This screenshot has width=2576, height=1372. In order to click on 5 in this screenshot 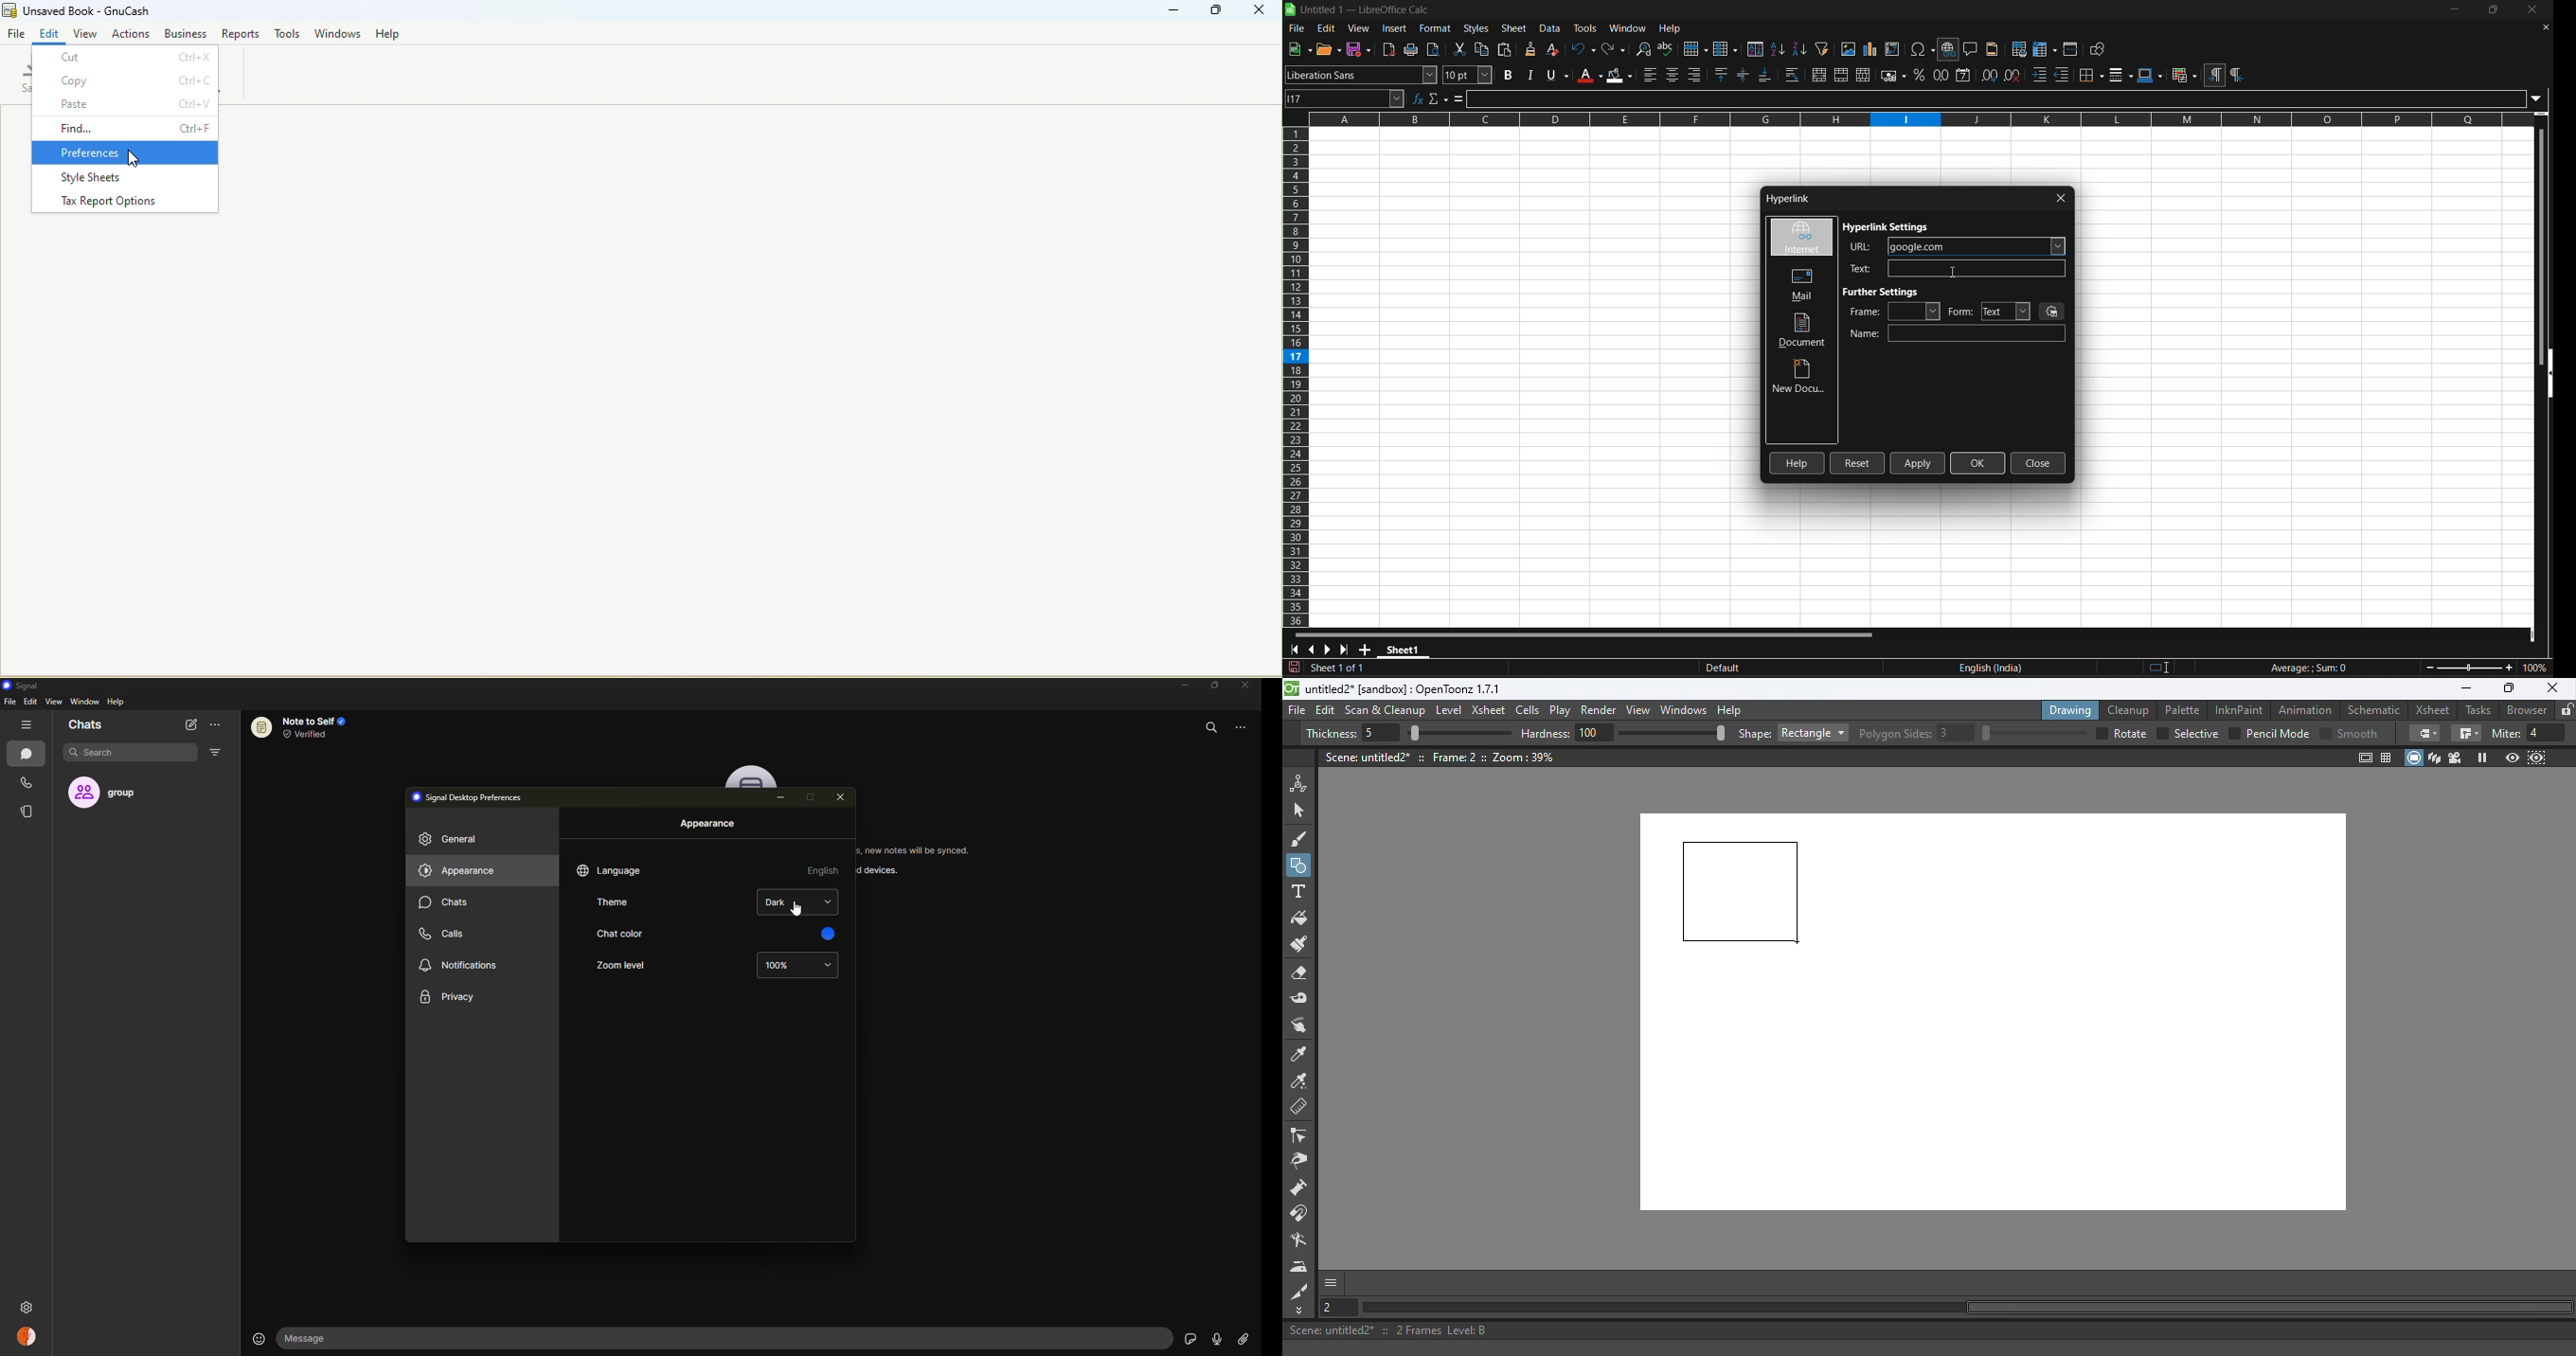, I will do `click(1378, 734)`.